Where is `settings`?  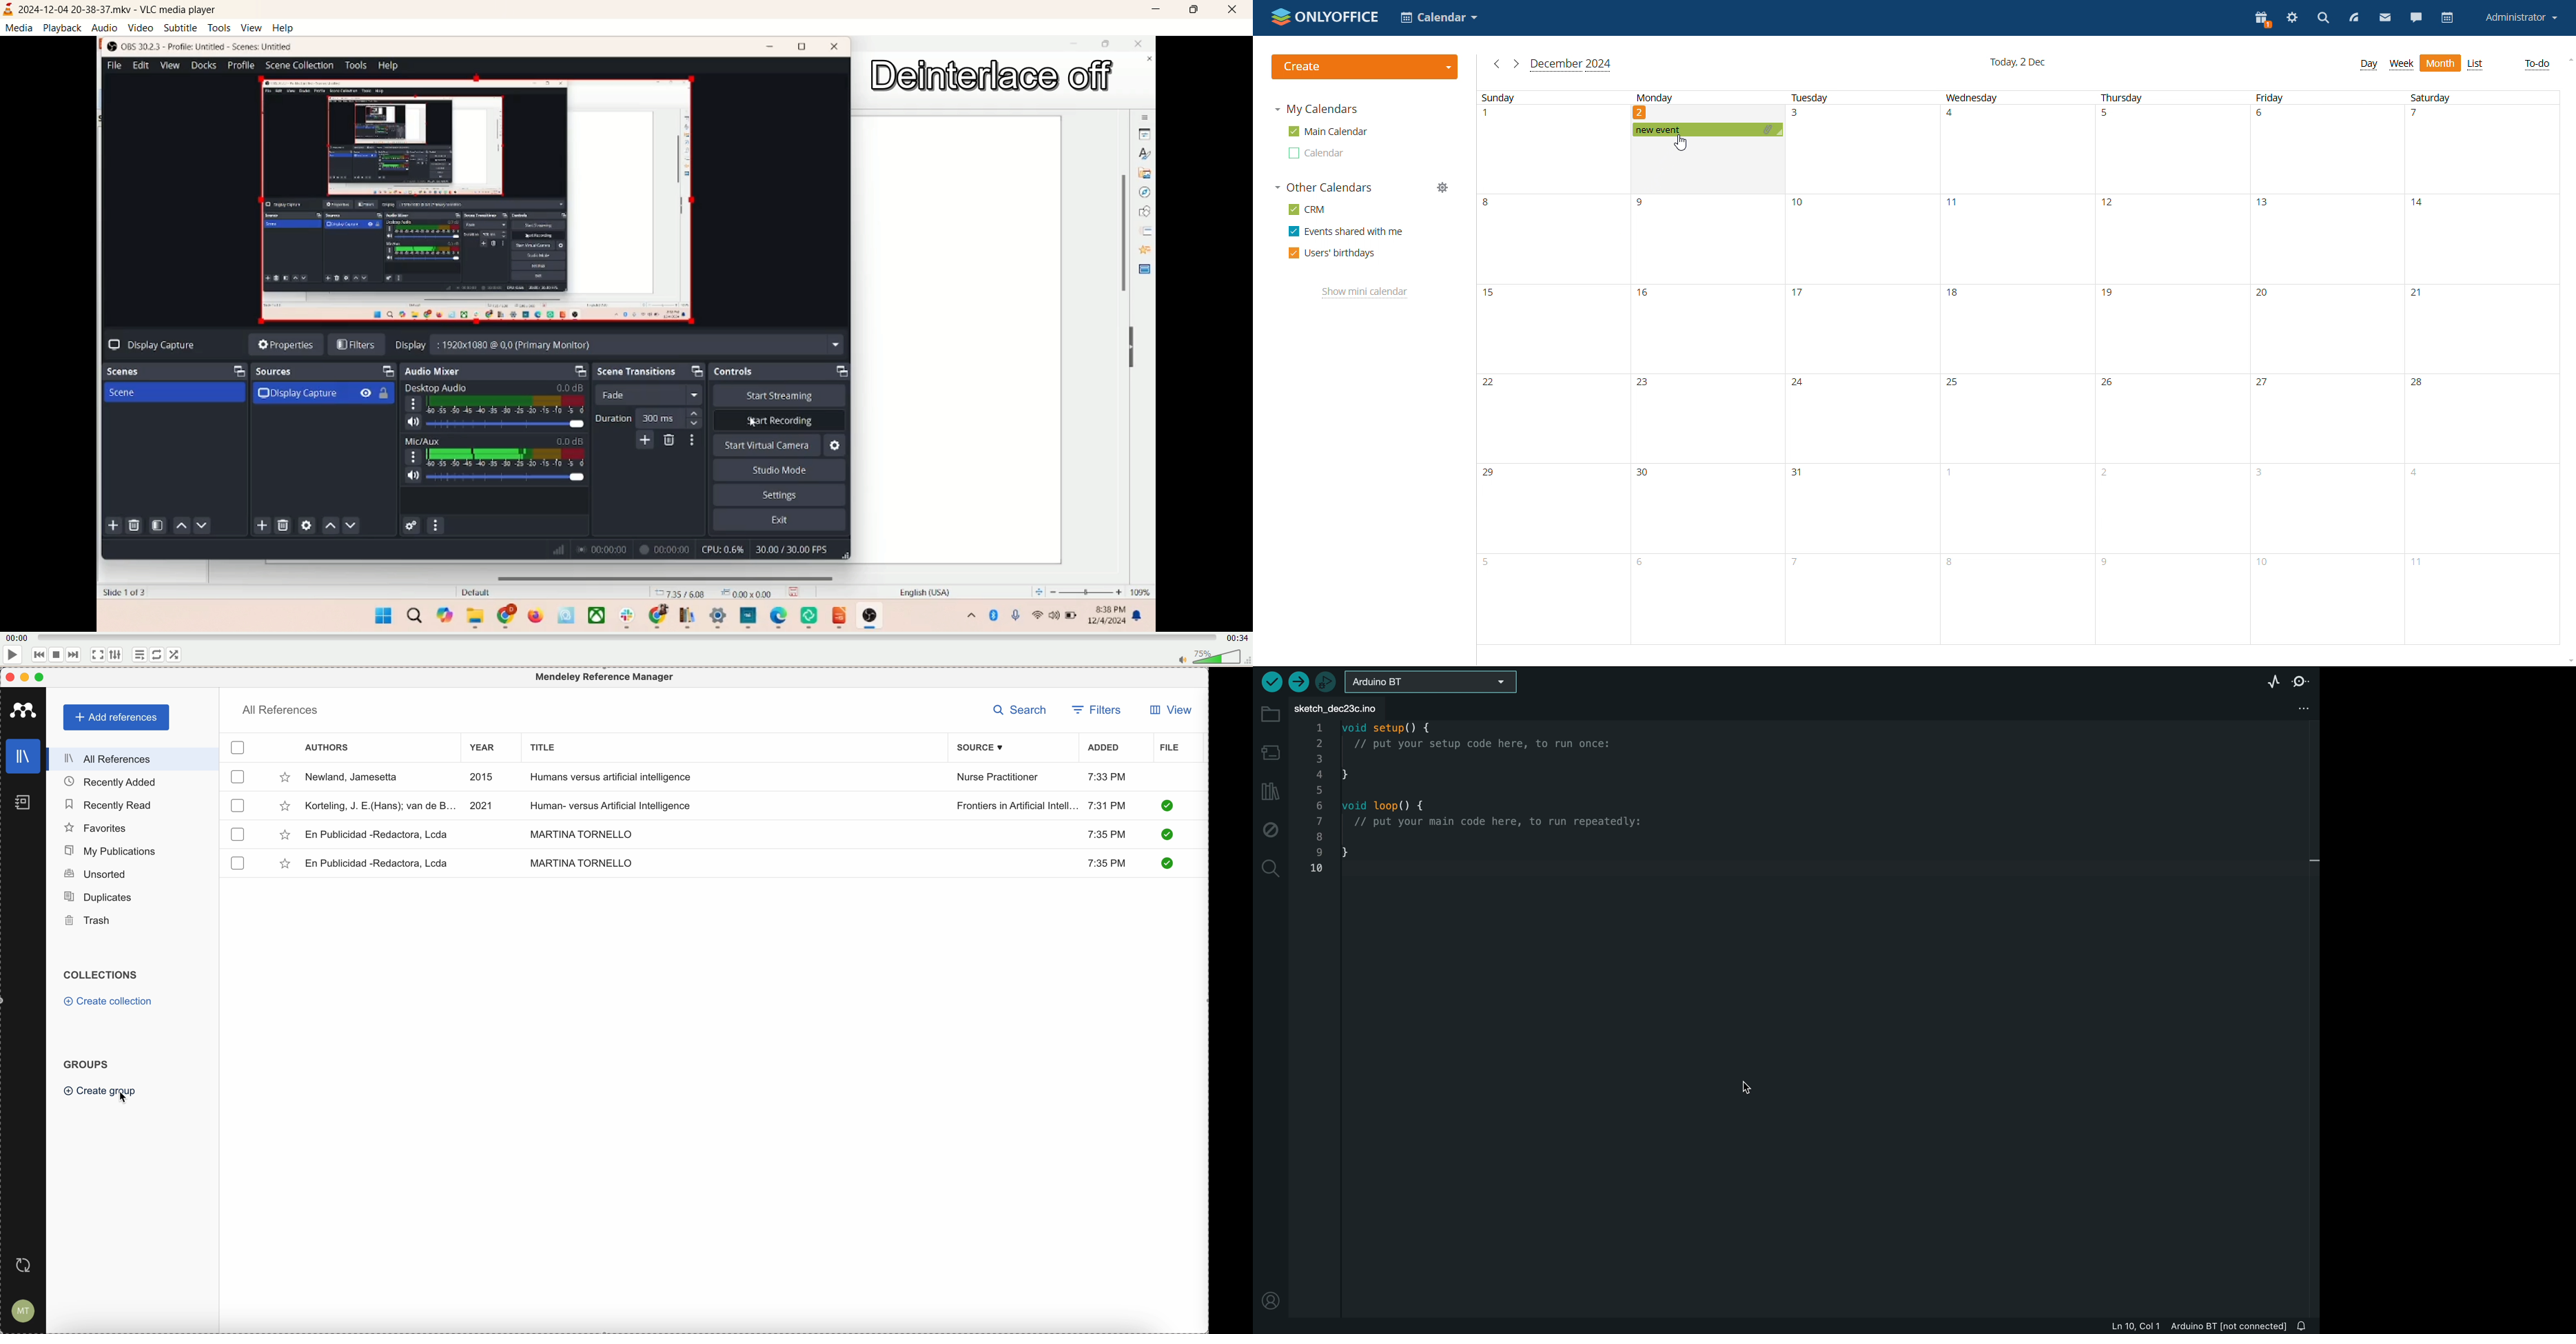 settings is located at coordinates (2292, 19).